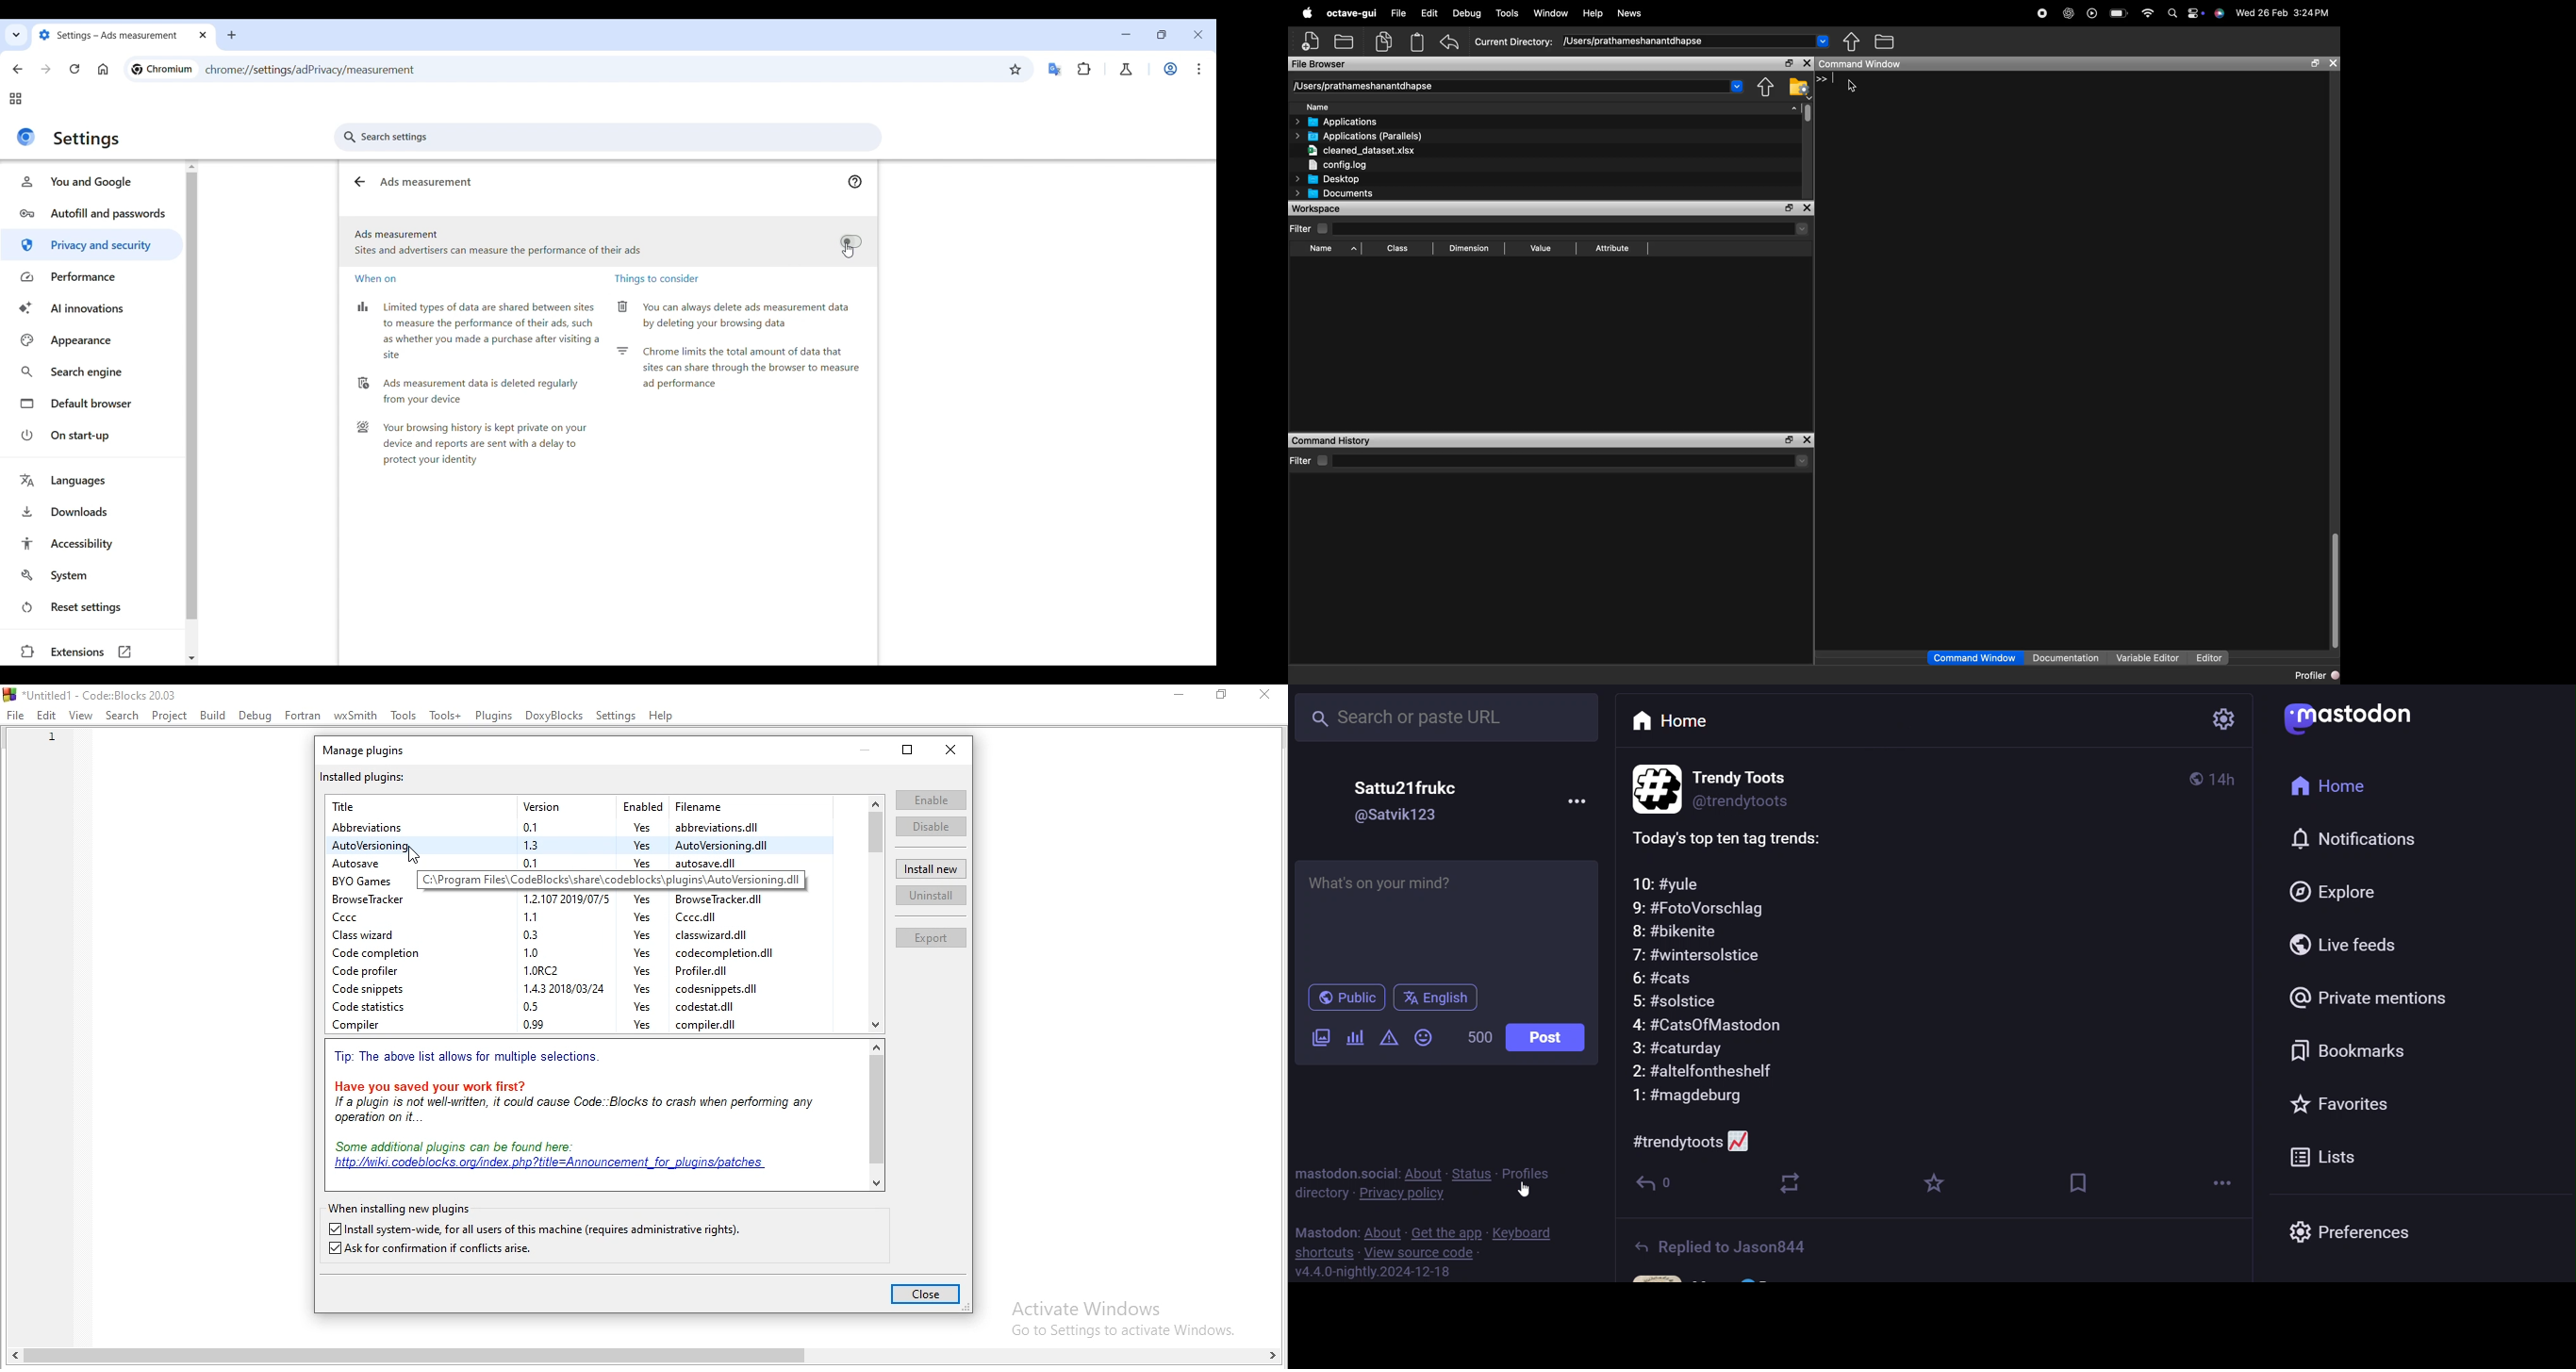 The width and height of the screenshot is (2576, 1372). Describe the element at coordinates (1439, 999) in the screenshot. I see `english` at that location.